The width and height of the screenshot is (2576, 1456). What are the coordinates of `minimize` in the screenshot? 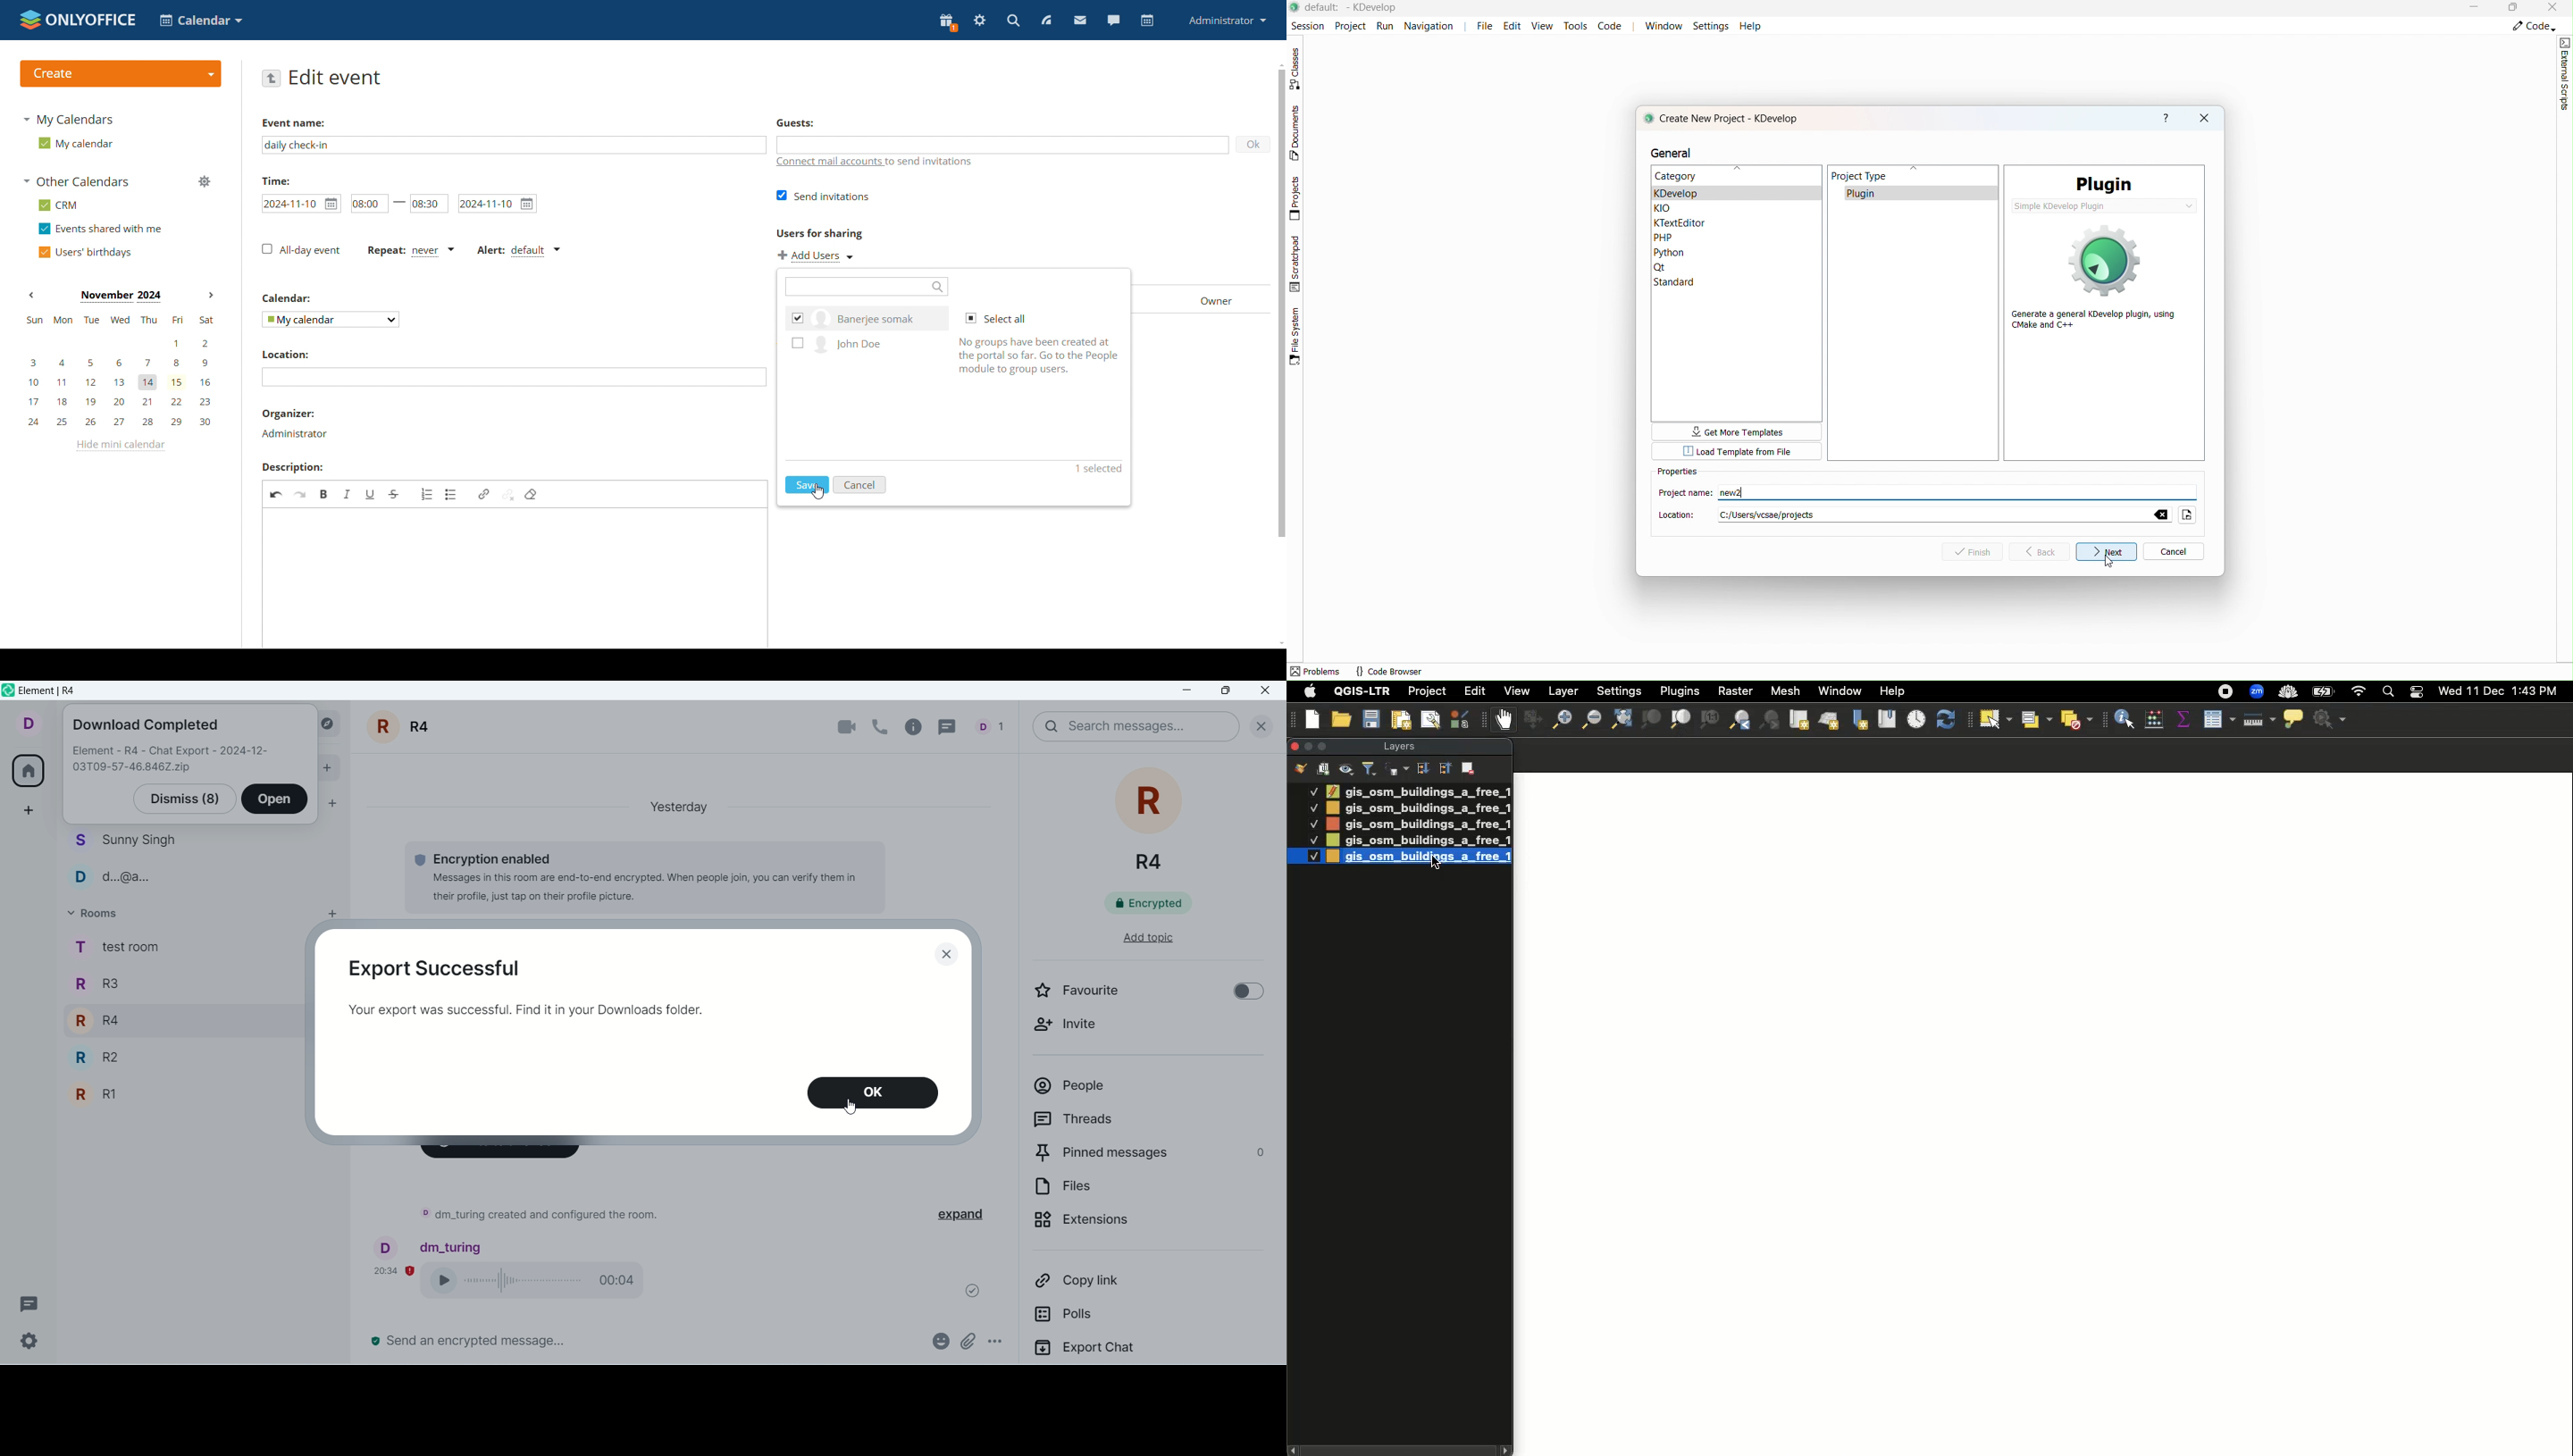 It's located at (1189, 691).